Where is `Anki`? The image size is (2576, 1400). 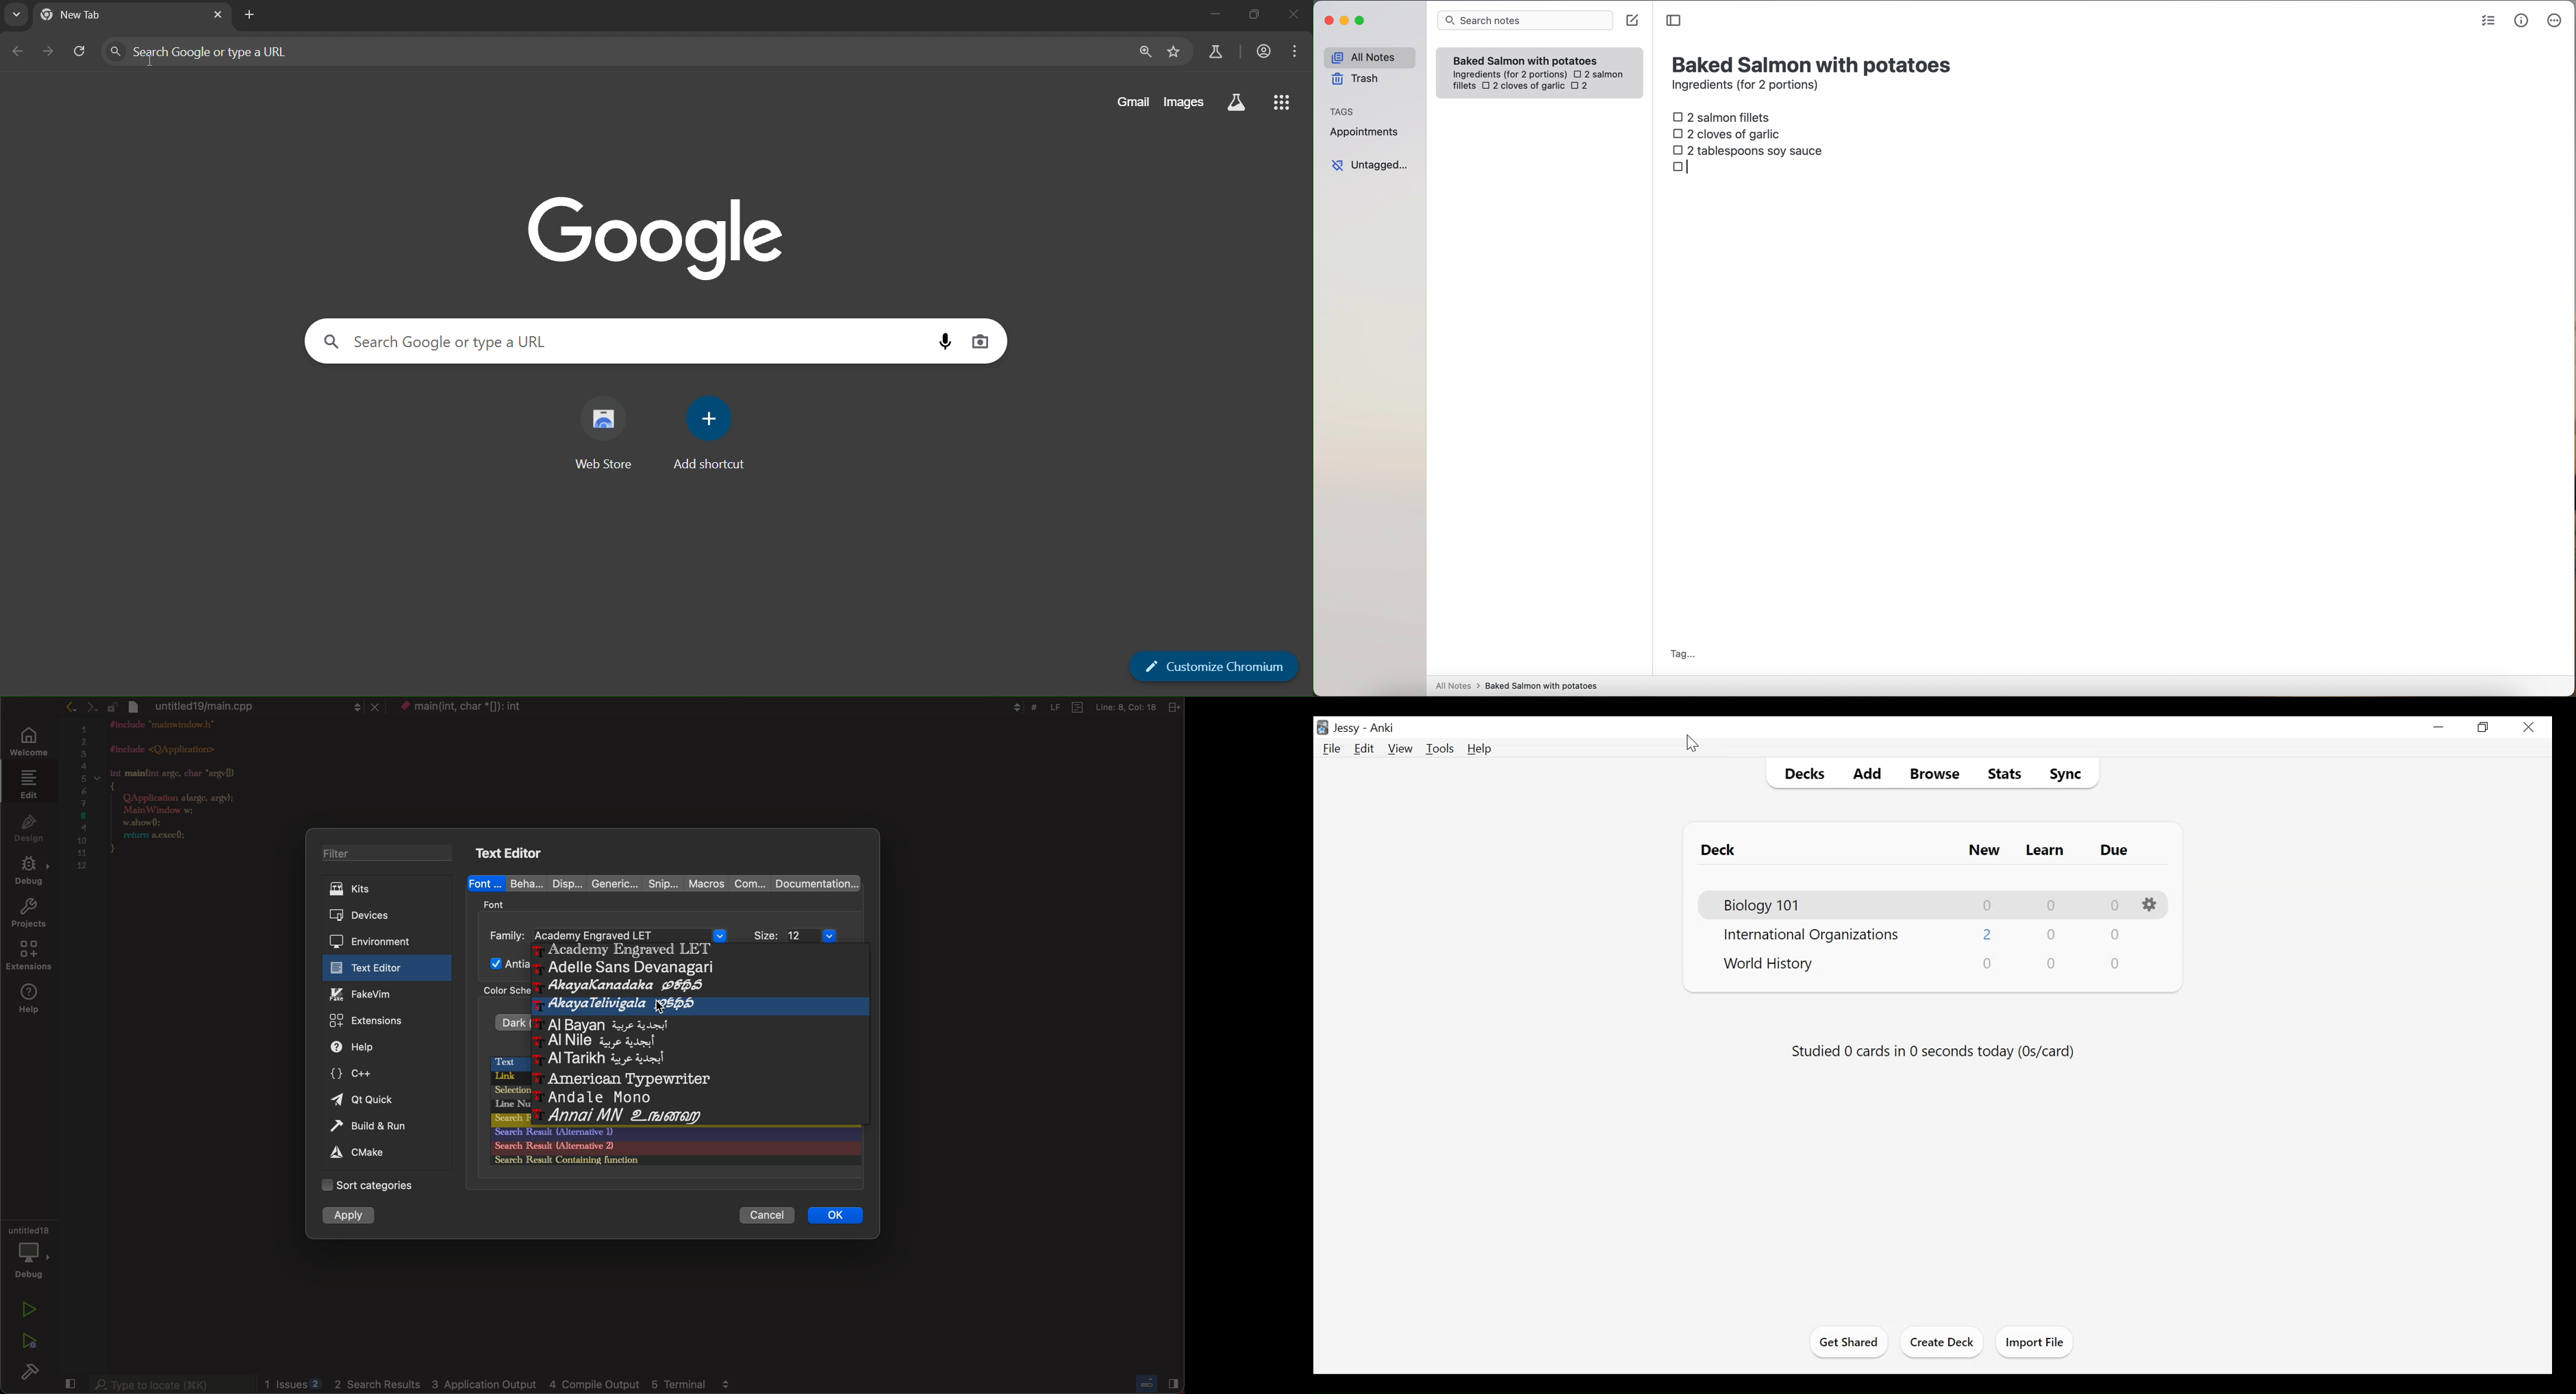
Anki is located at coordinates (1384, 729).